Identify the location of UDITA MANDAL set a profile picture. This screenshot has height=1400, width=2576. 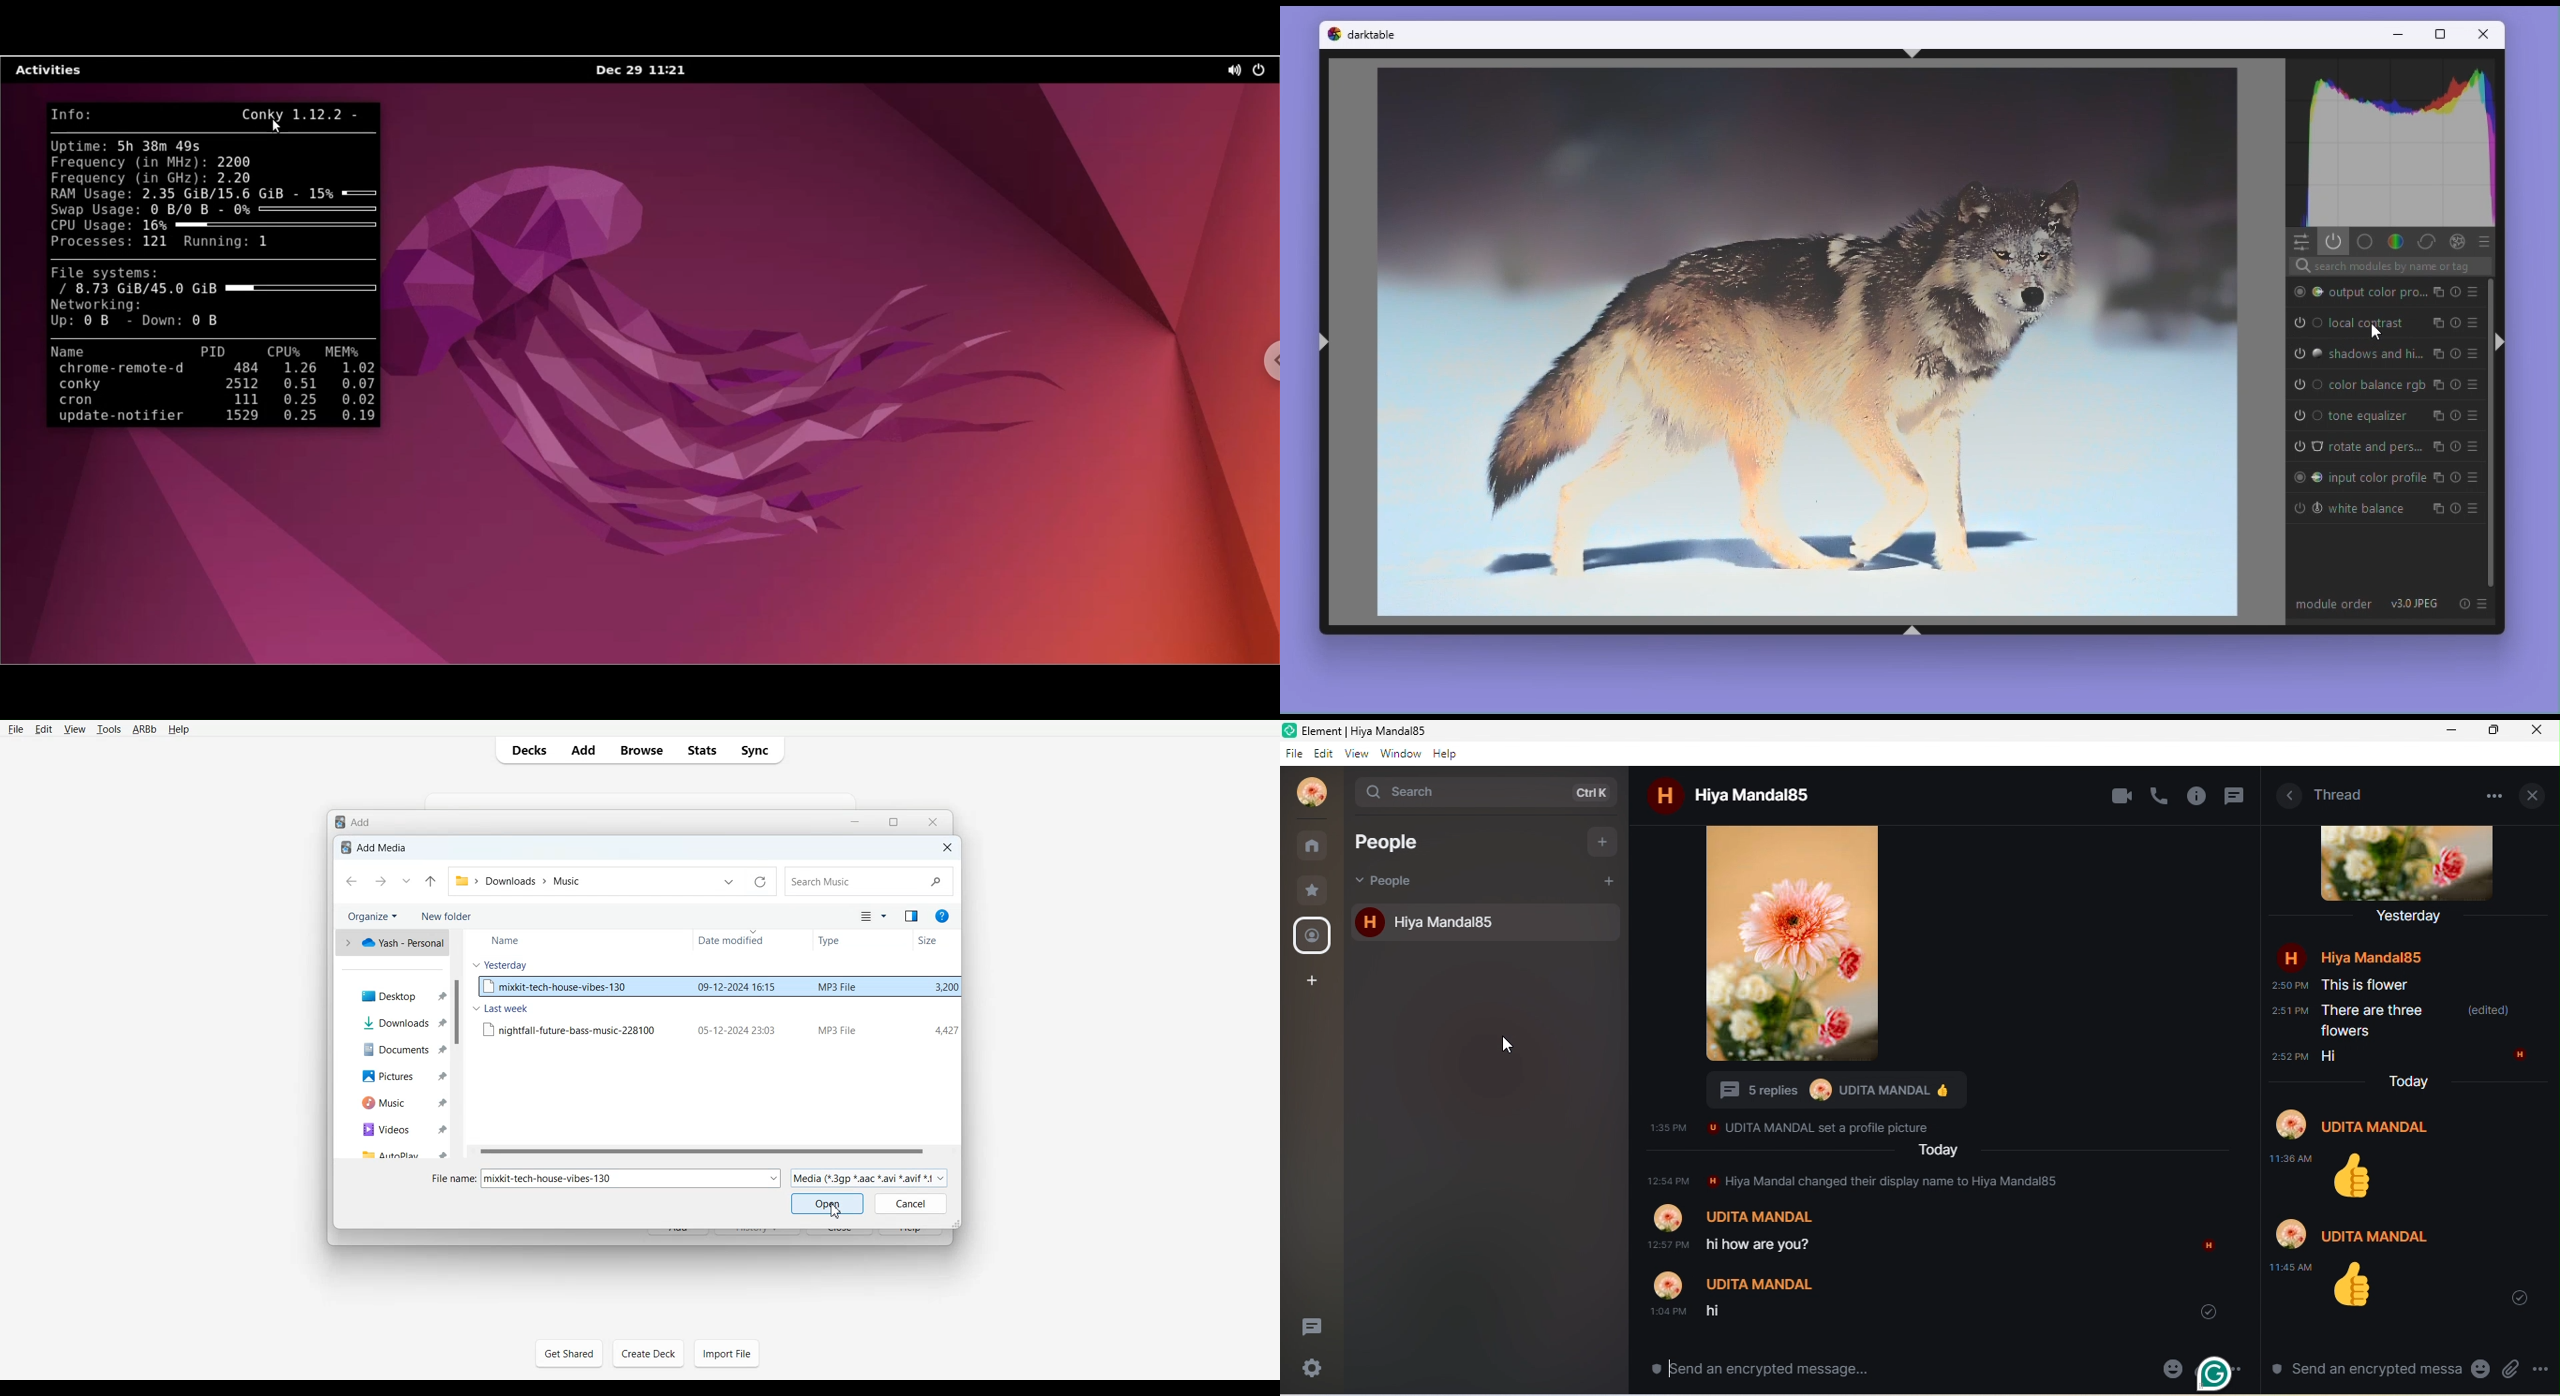
(1823, 1127).